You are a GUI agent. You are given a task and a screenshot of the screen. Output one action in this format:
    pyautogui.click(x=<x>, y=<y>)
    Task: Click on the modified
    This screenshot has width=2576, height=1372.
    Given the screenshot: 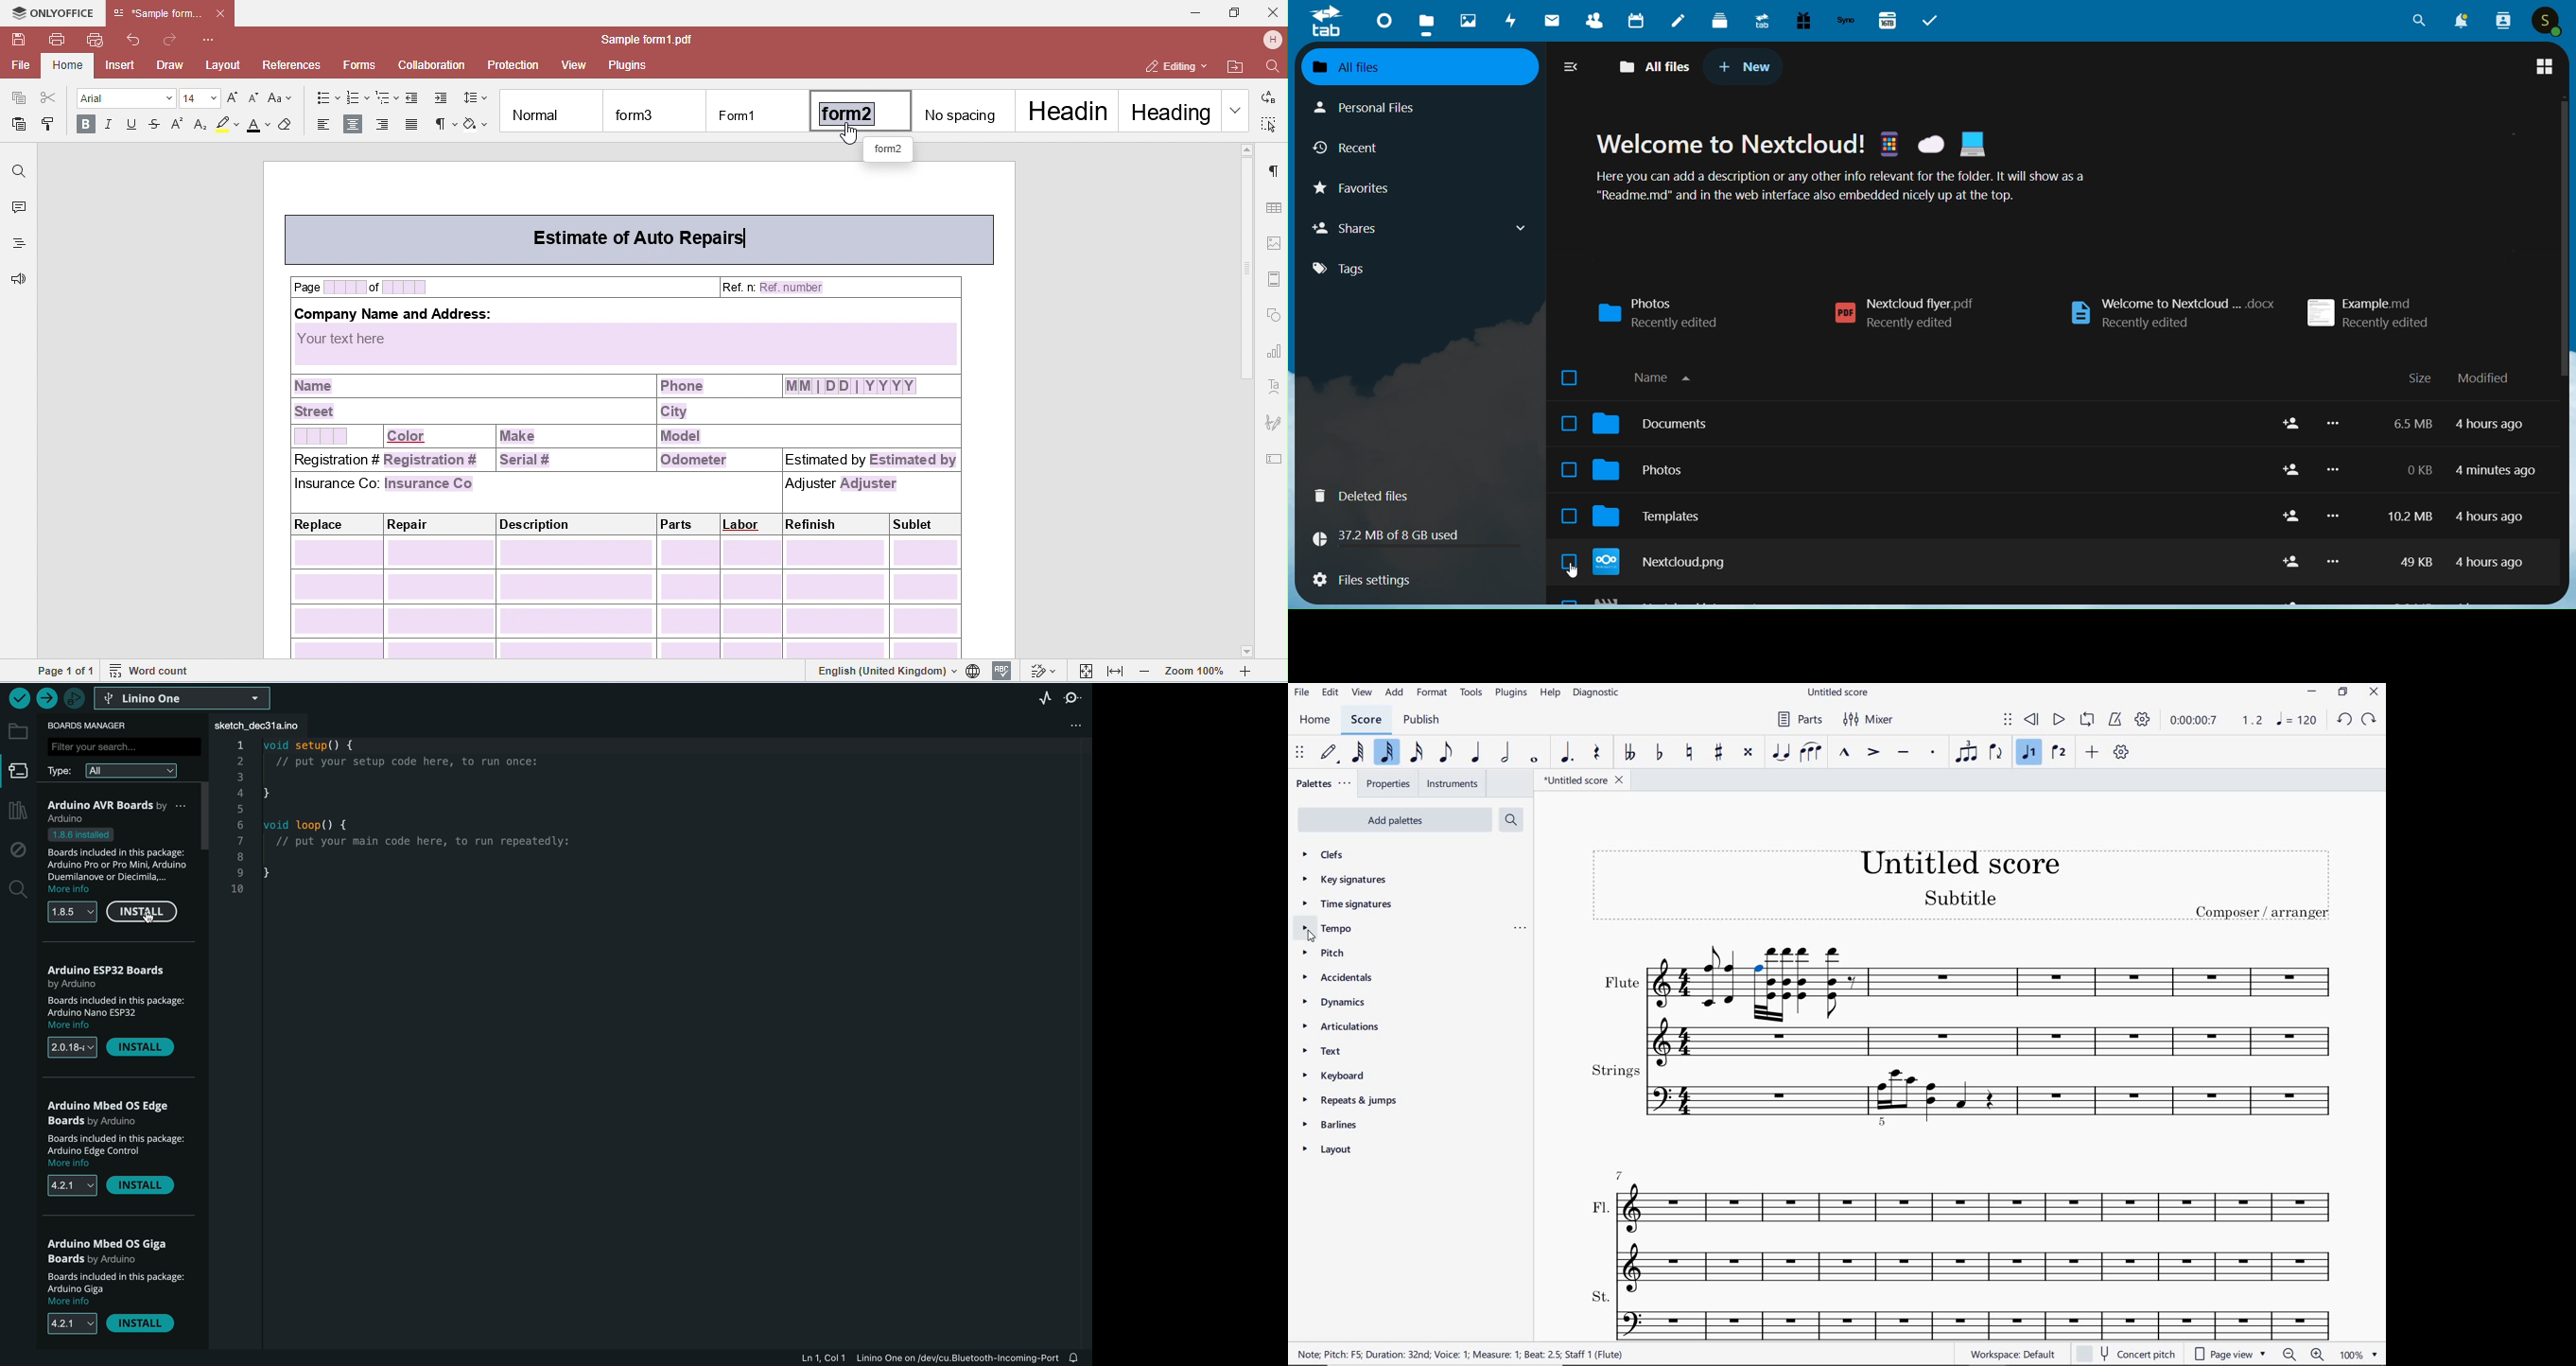 What is the action you would take?
    pyautogui.click(x=2484, y=378)
    